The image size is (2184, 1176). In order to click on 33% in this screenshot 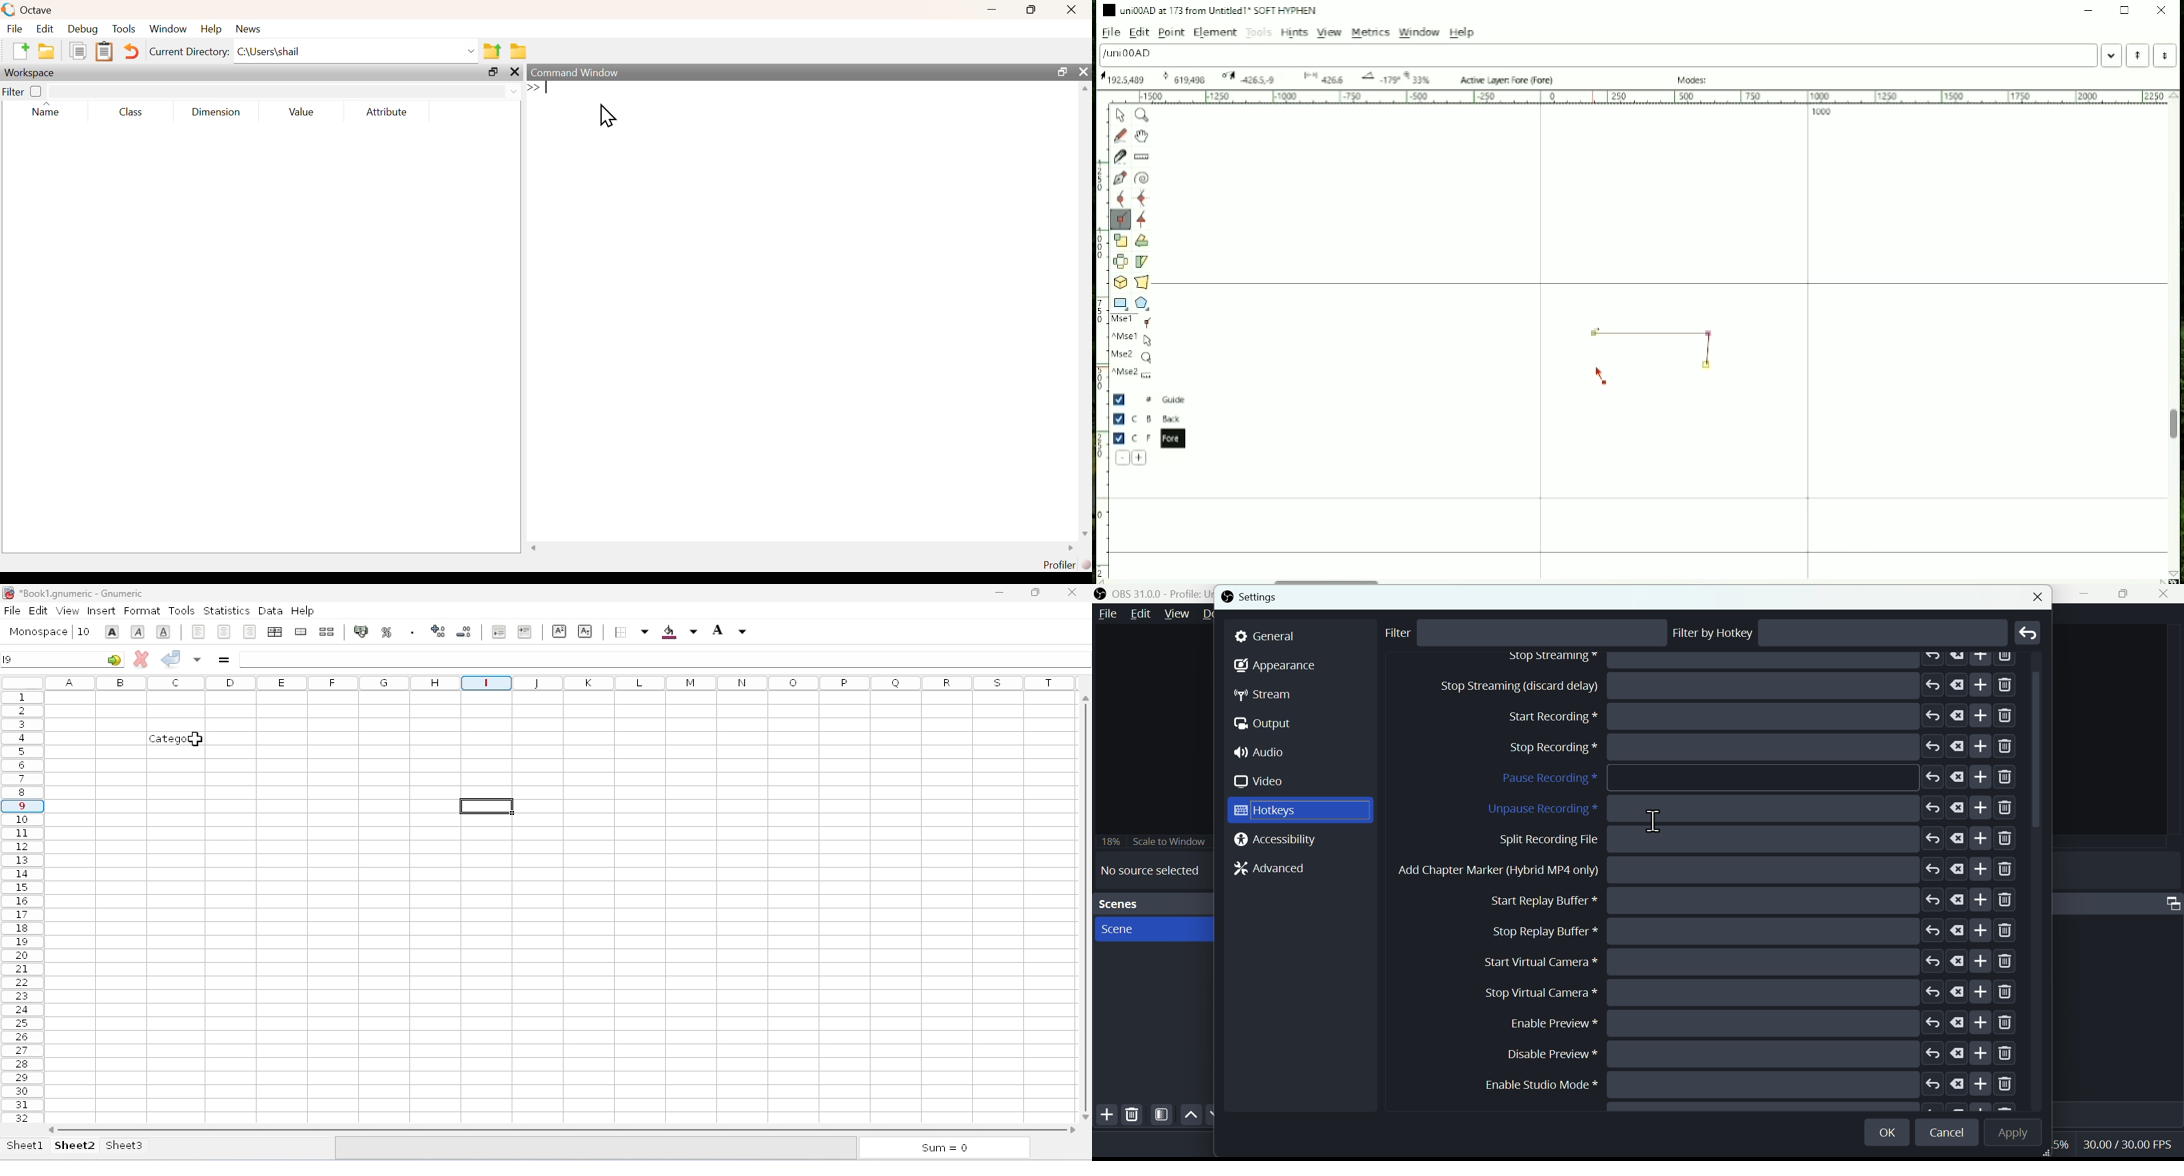, I will do `click(1420, 77)`.